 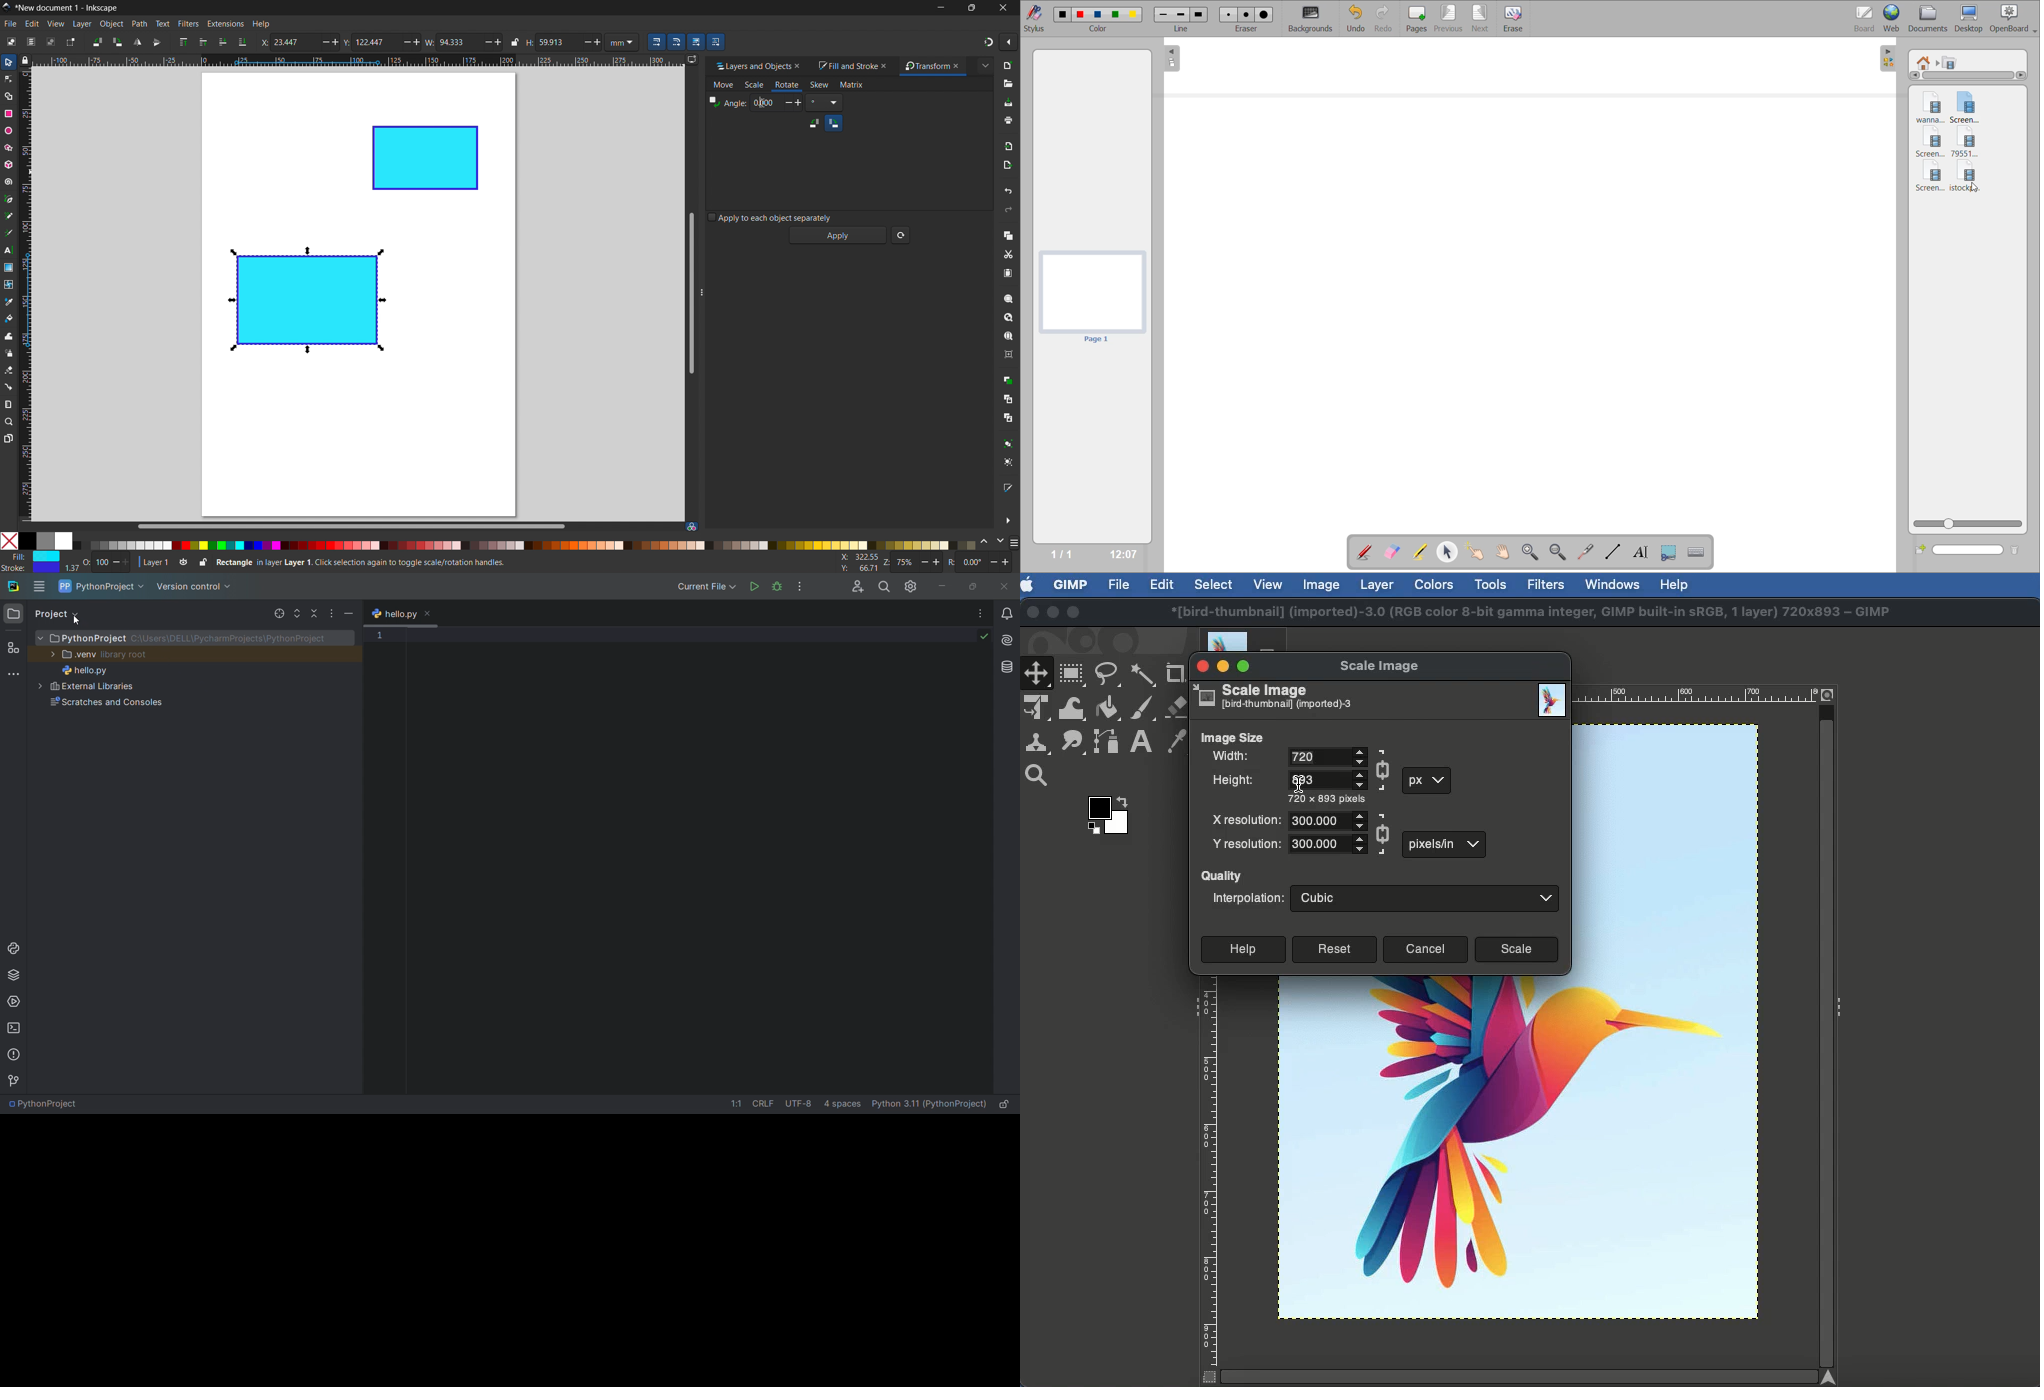 What do you see at coordinates (692, 857) in the screenshot?
I see `code ediotr` at bounding box center [692, 857].